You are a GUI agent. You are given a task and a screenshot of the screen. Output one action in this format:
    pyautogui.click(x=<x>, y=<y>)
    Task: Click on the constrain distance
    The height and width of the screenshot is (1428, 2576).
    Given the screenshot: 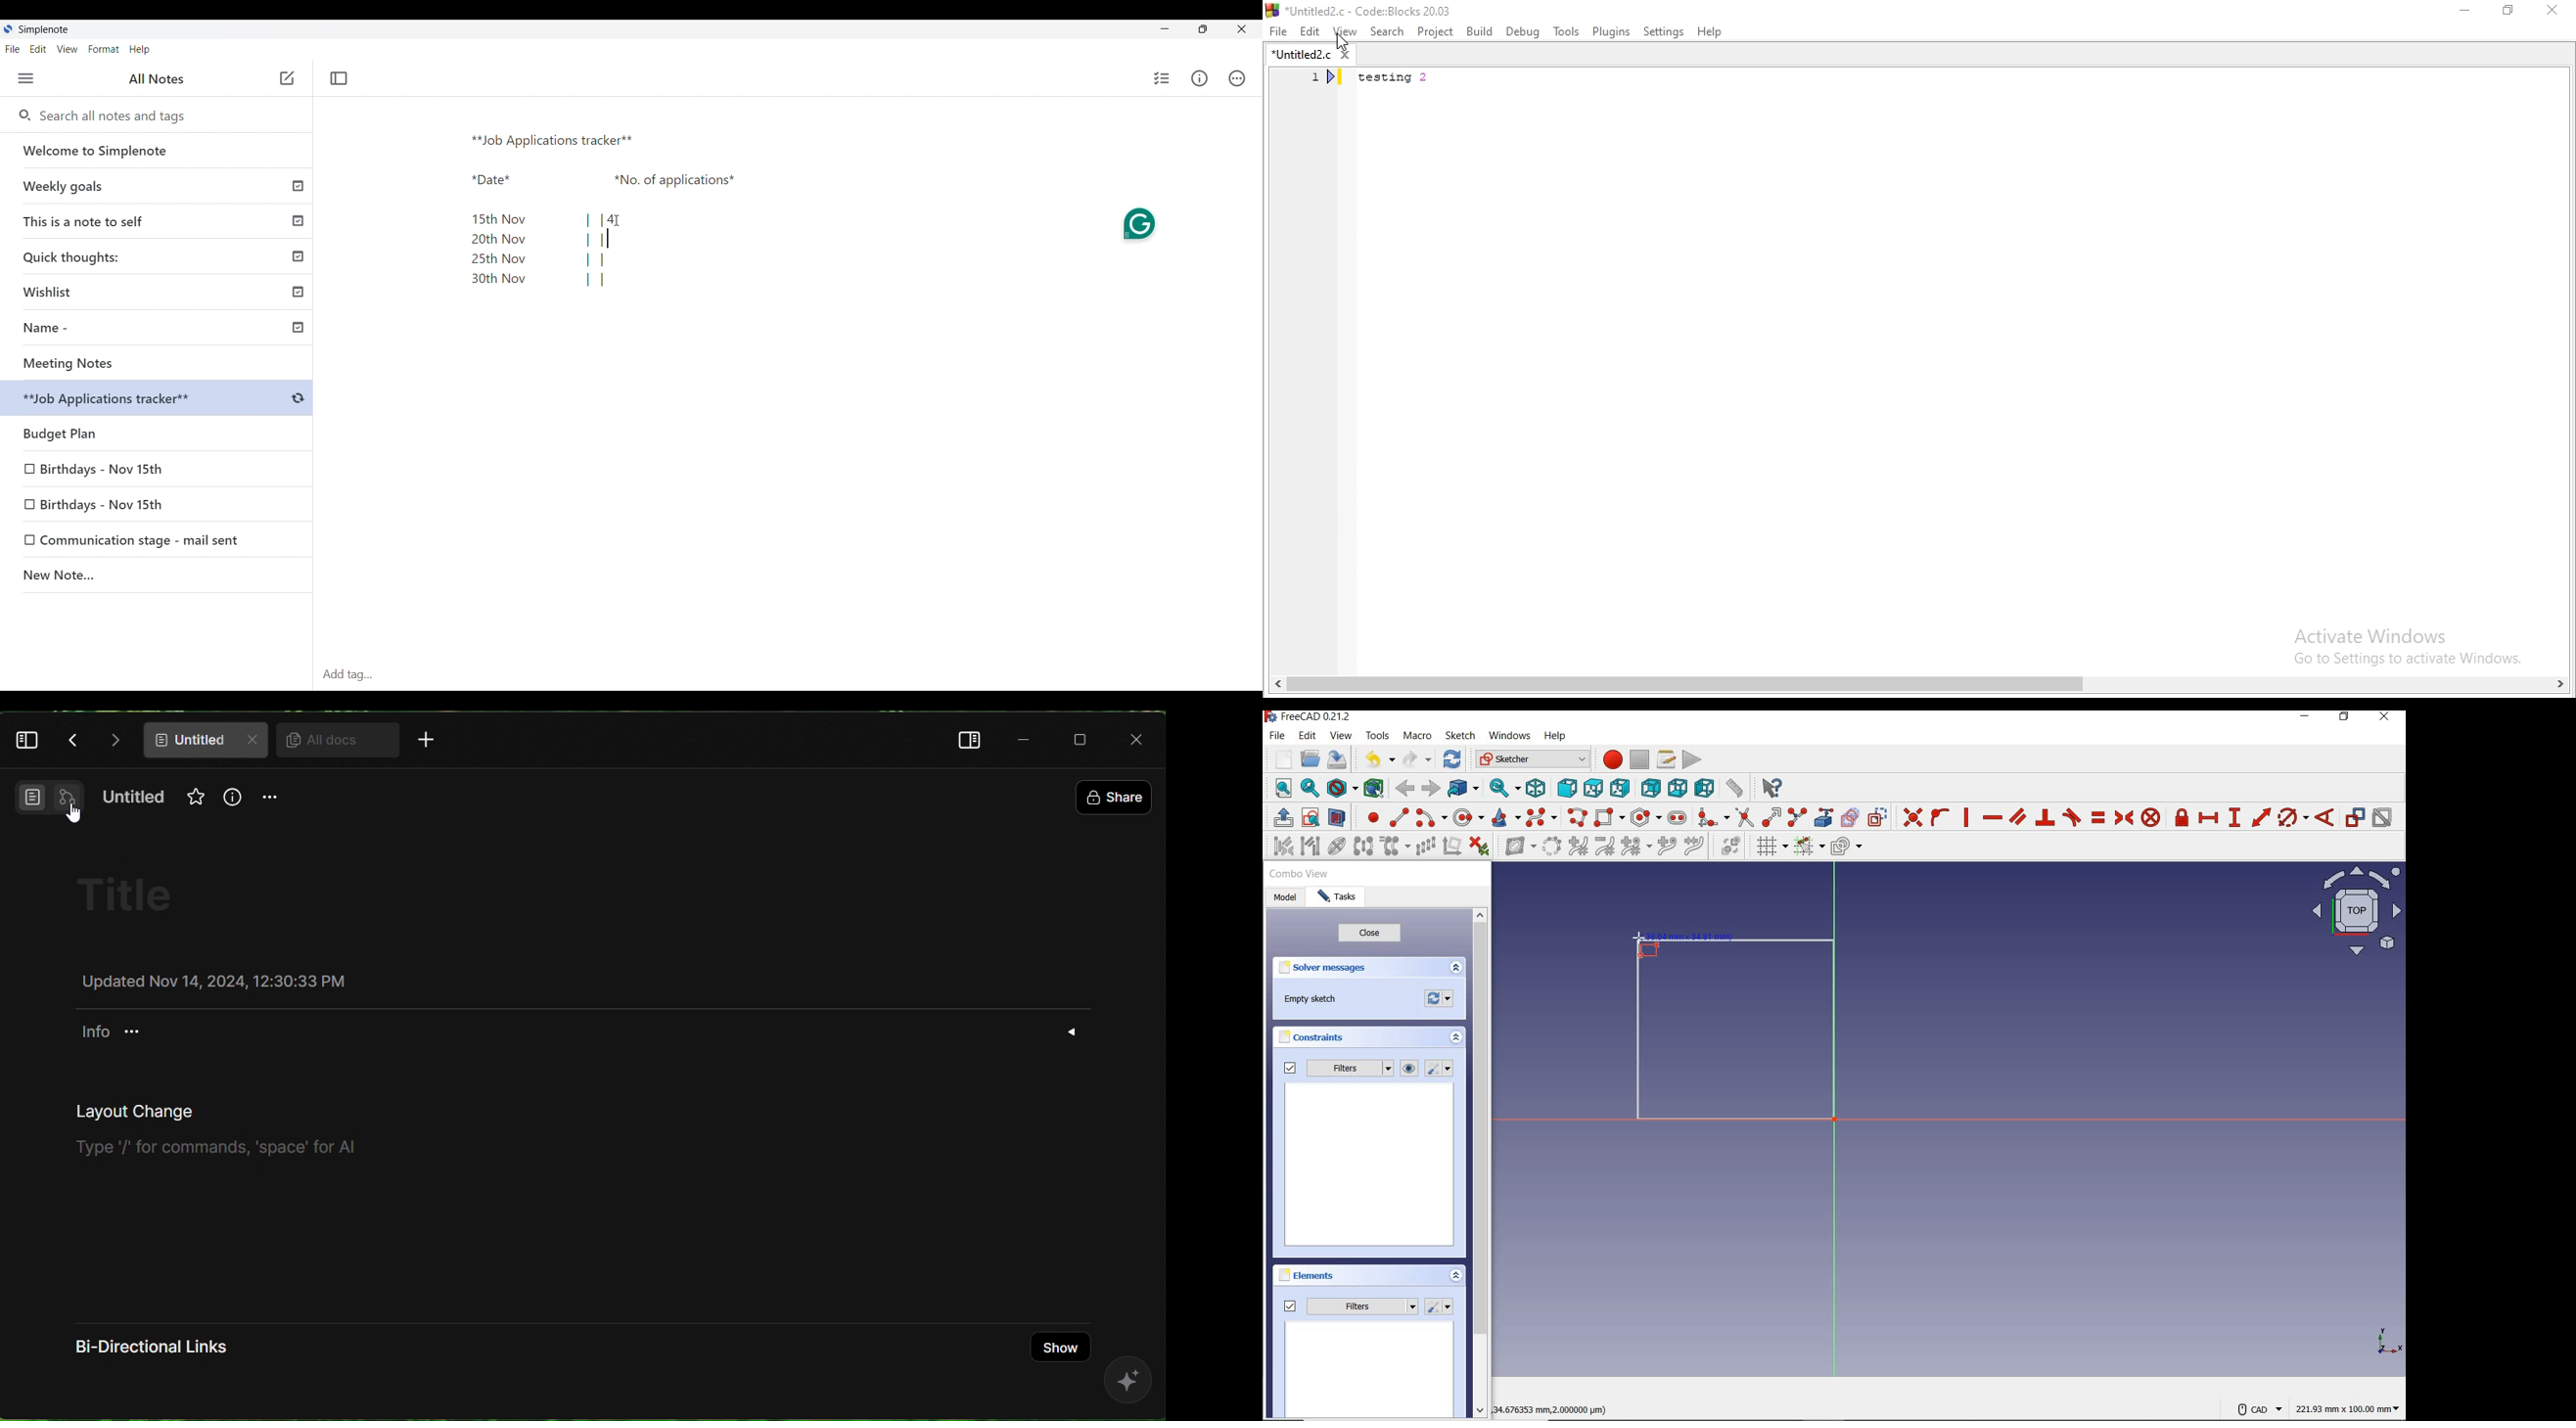 What is the action you would take?
    pyautogui.click(x=2260, y=818)
    